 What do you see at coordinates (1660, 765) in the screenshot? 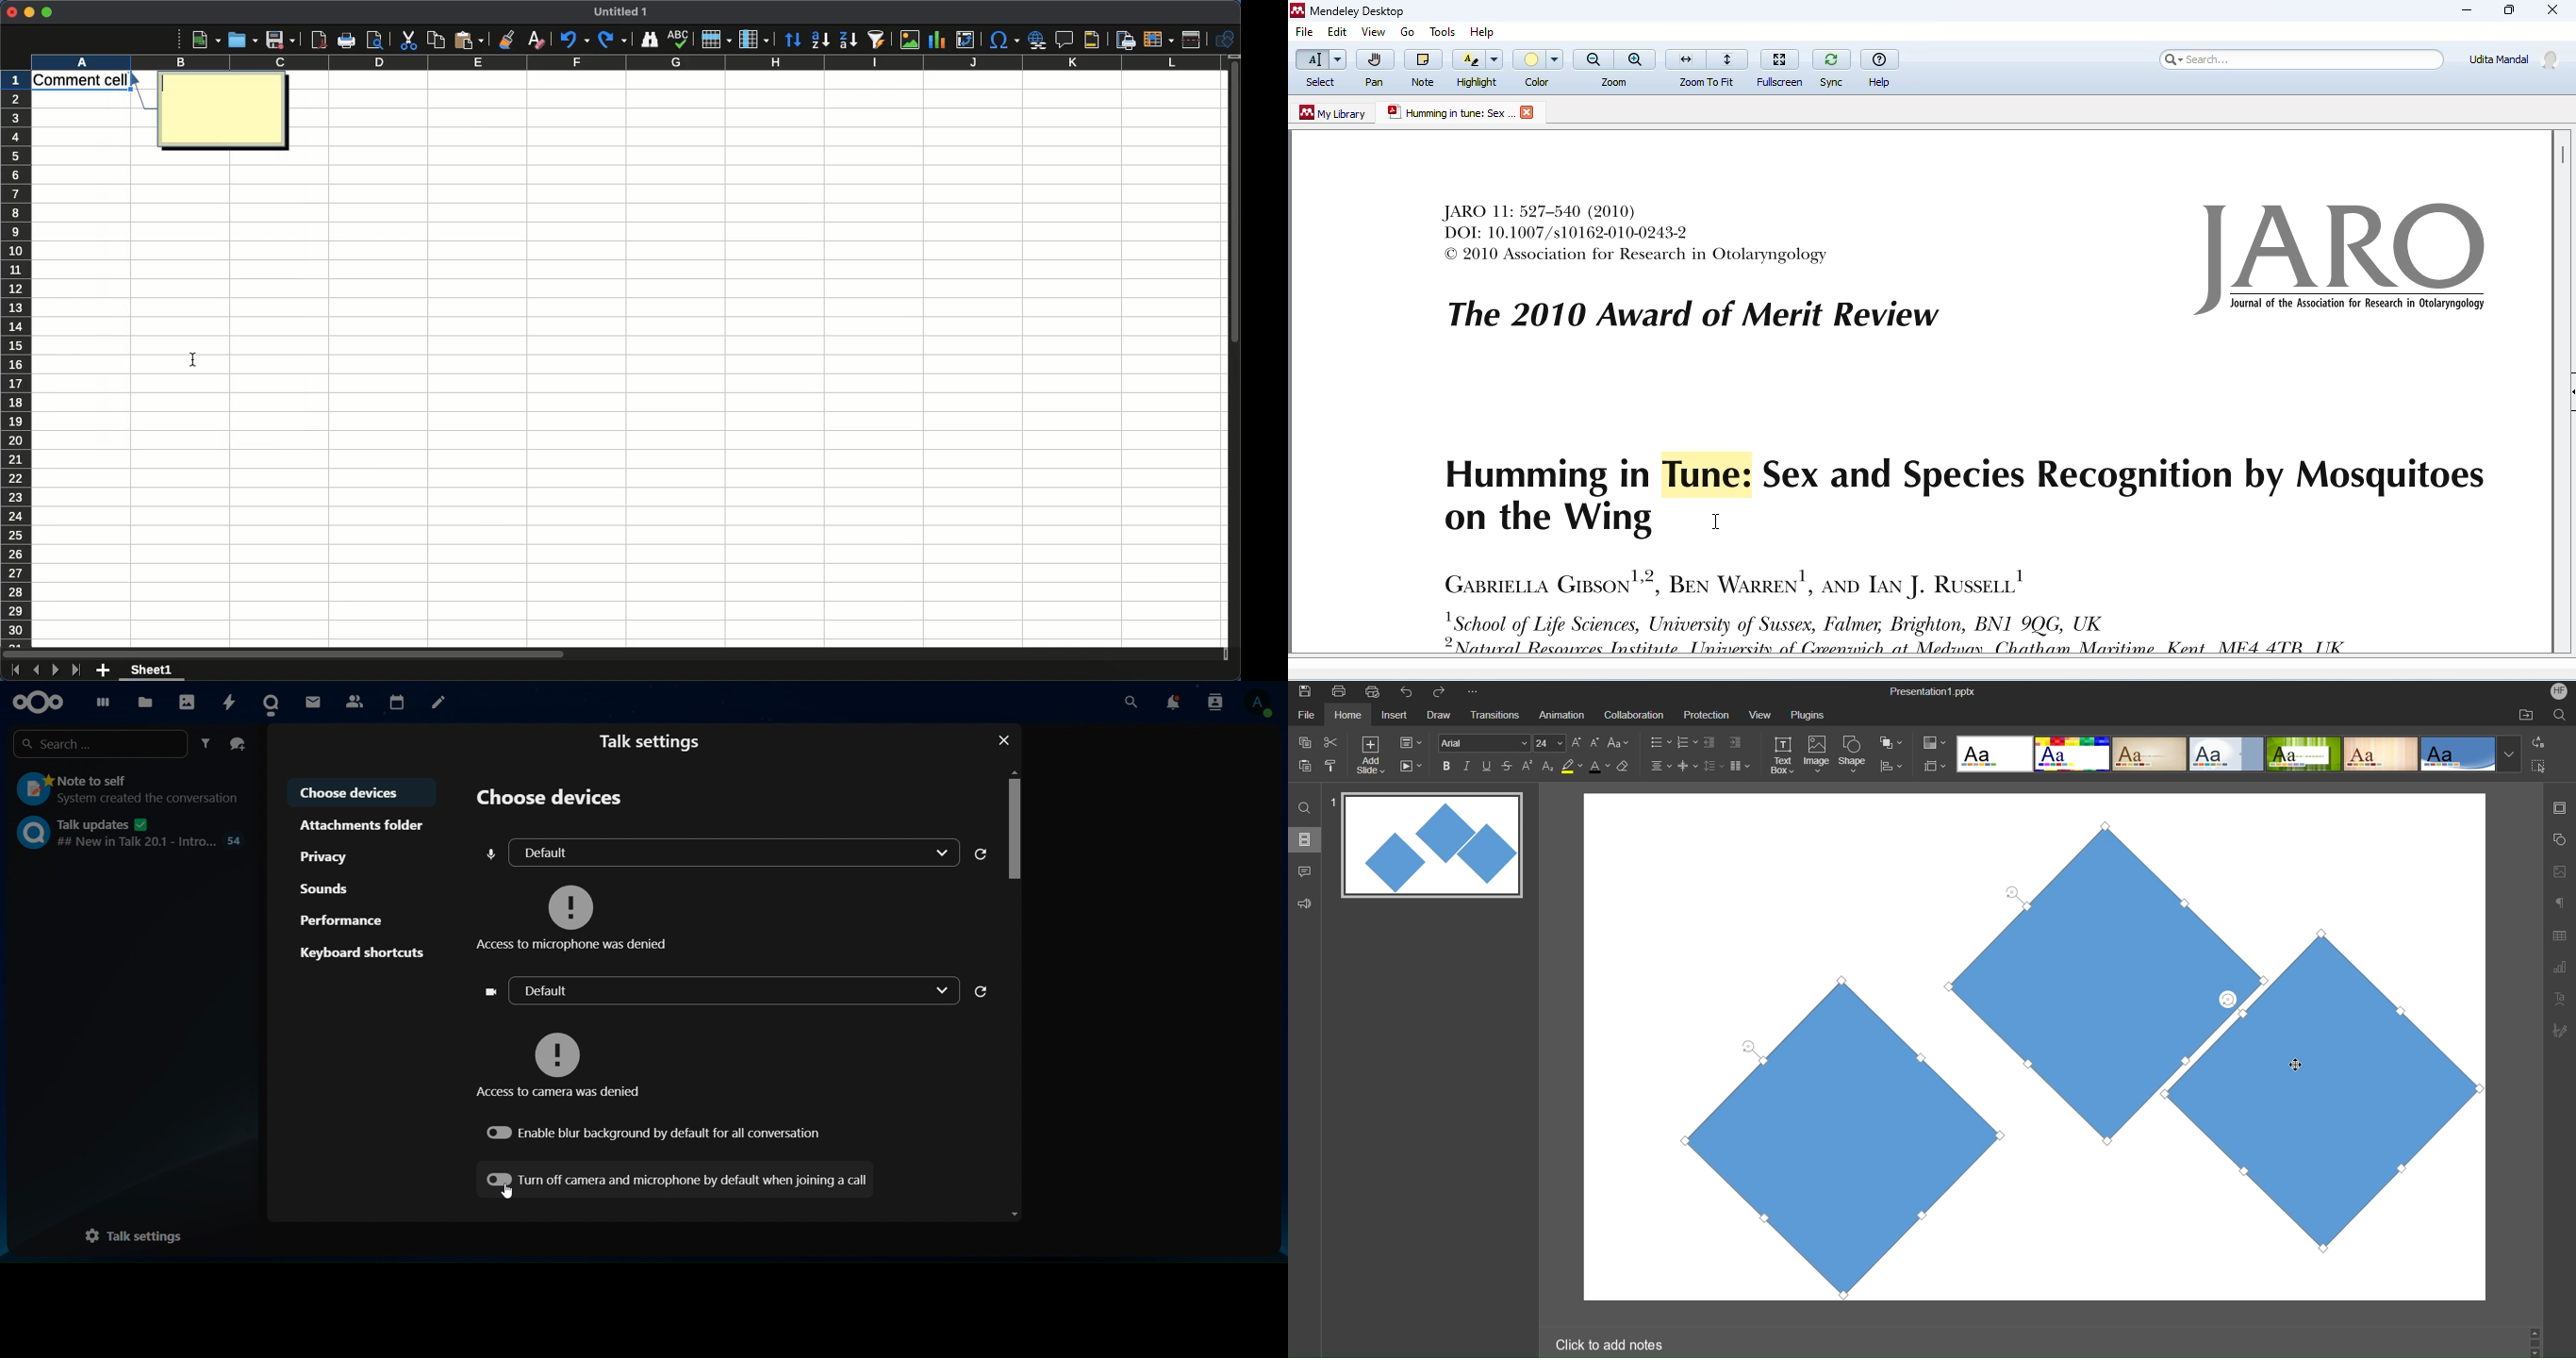
I see `Alignment` at bounding box center [1660, 765].